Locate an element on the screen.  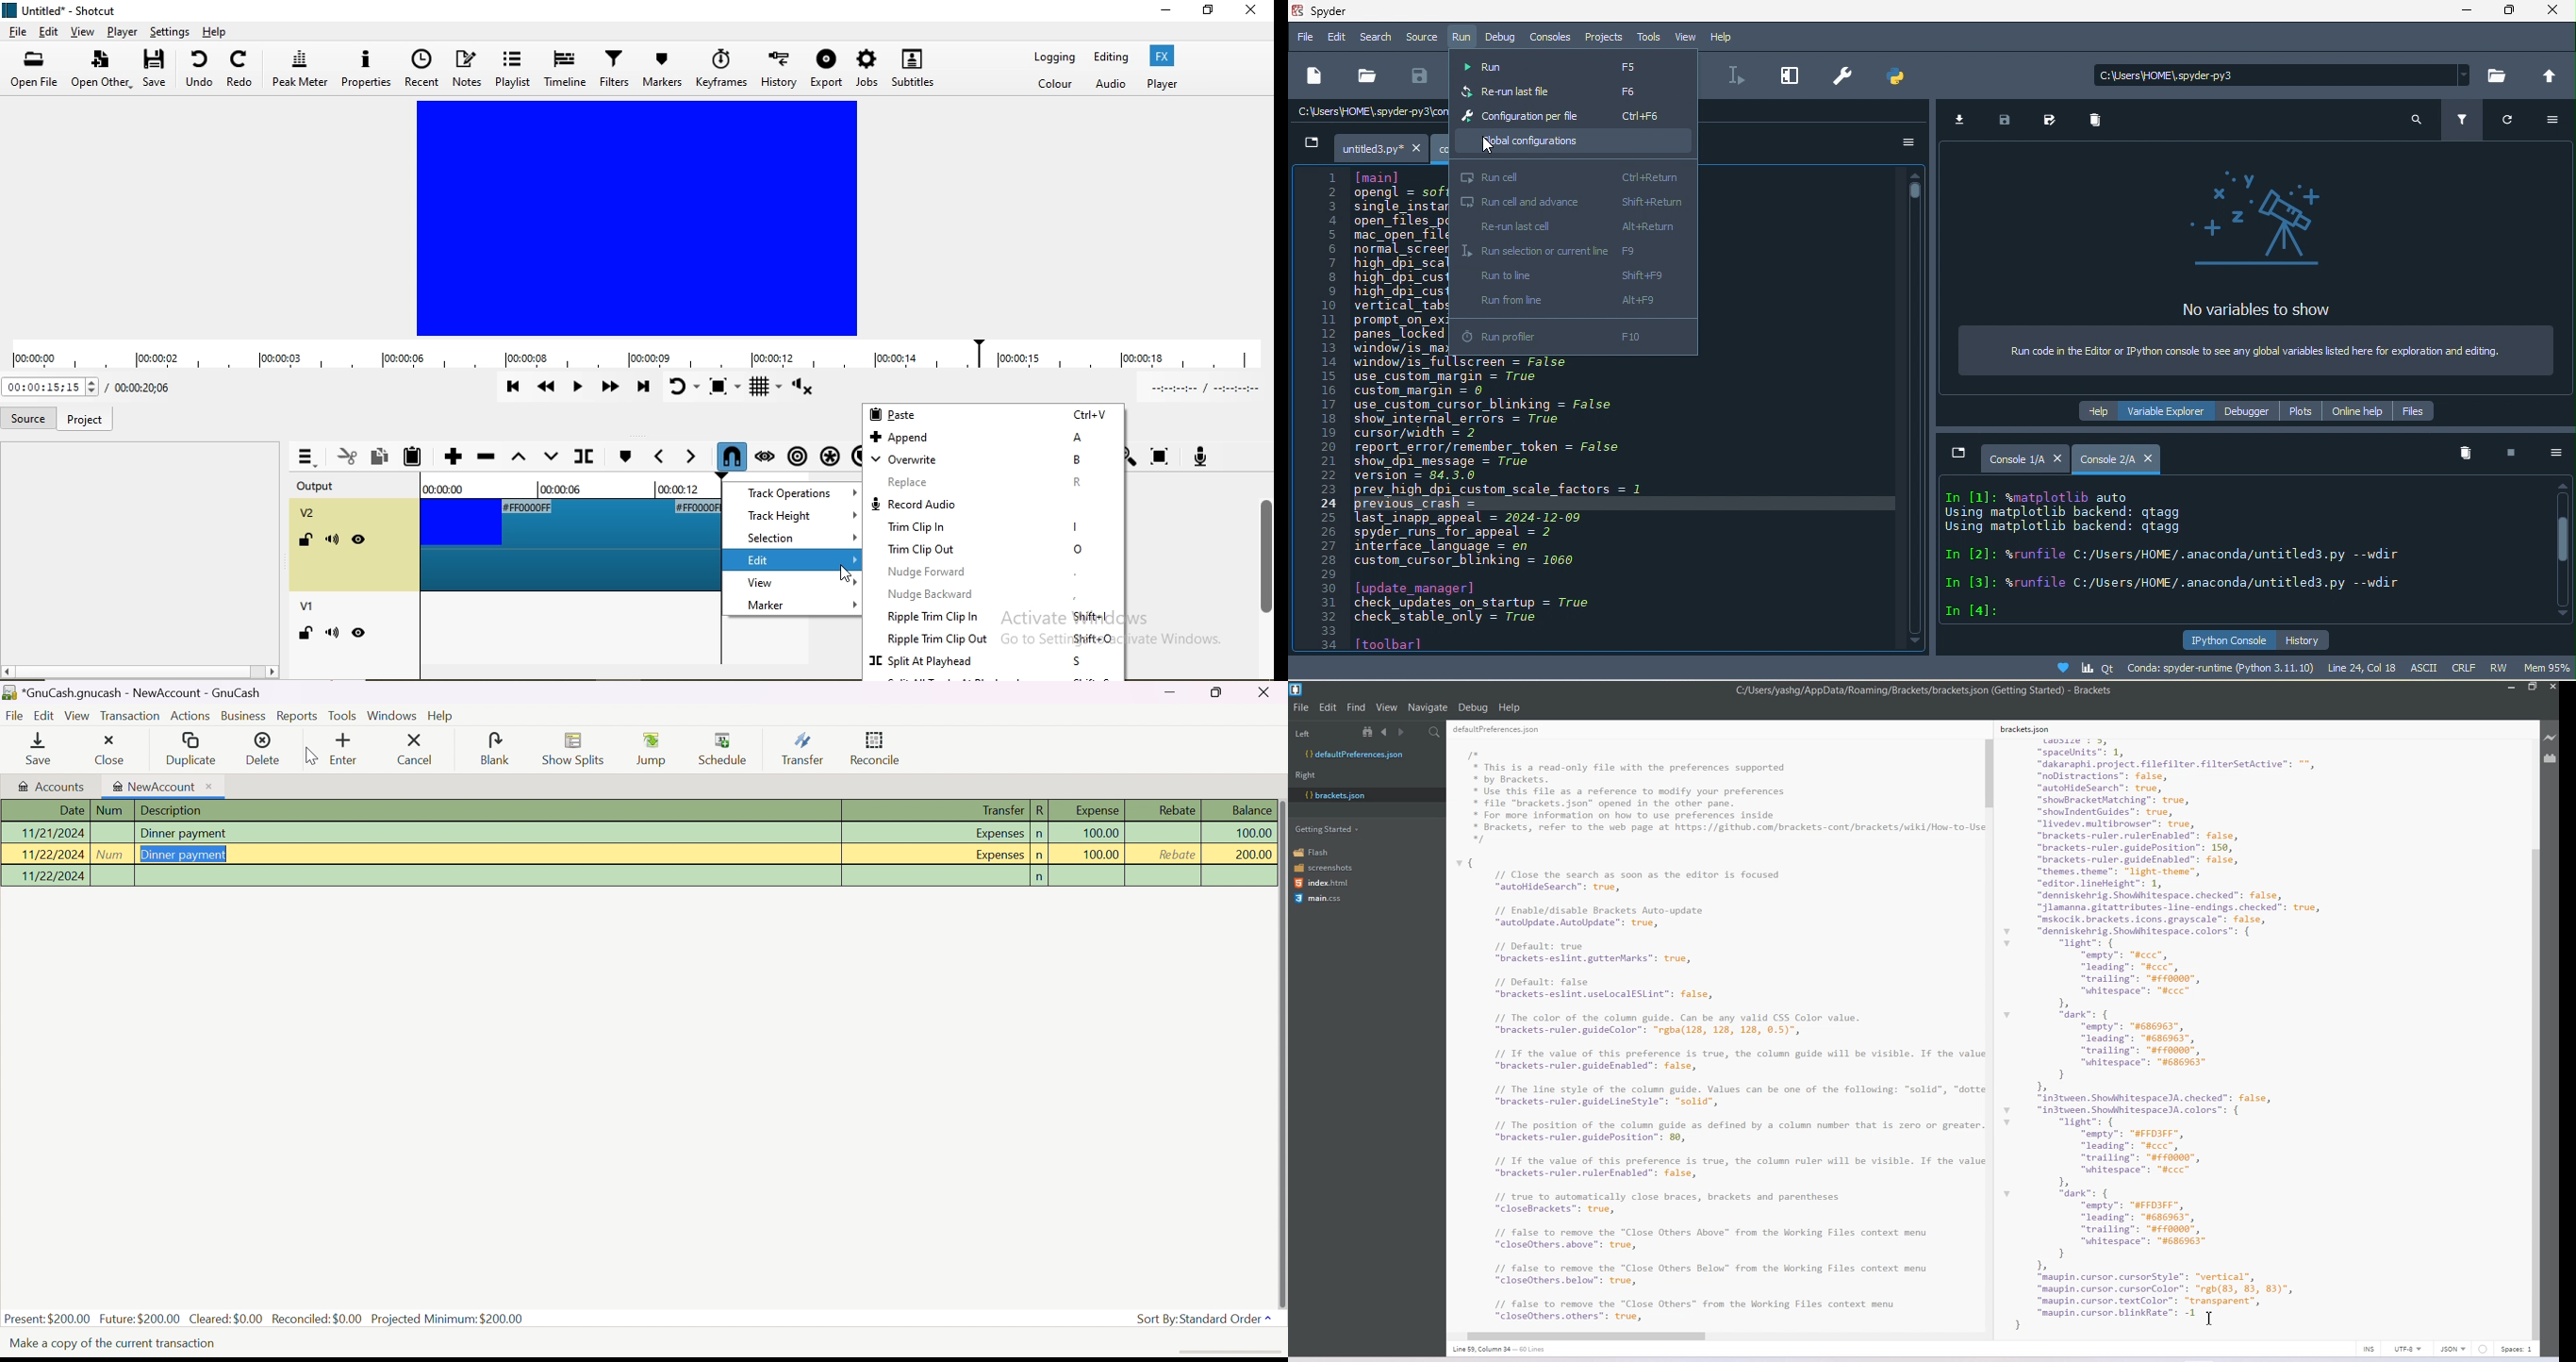
mem 95% is located at coordinates (2551, 669).